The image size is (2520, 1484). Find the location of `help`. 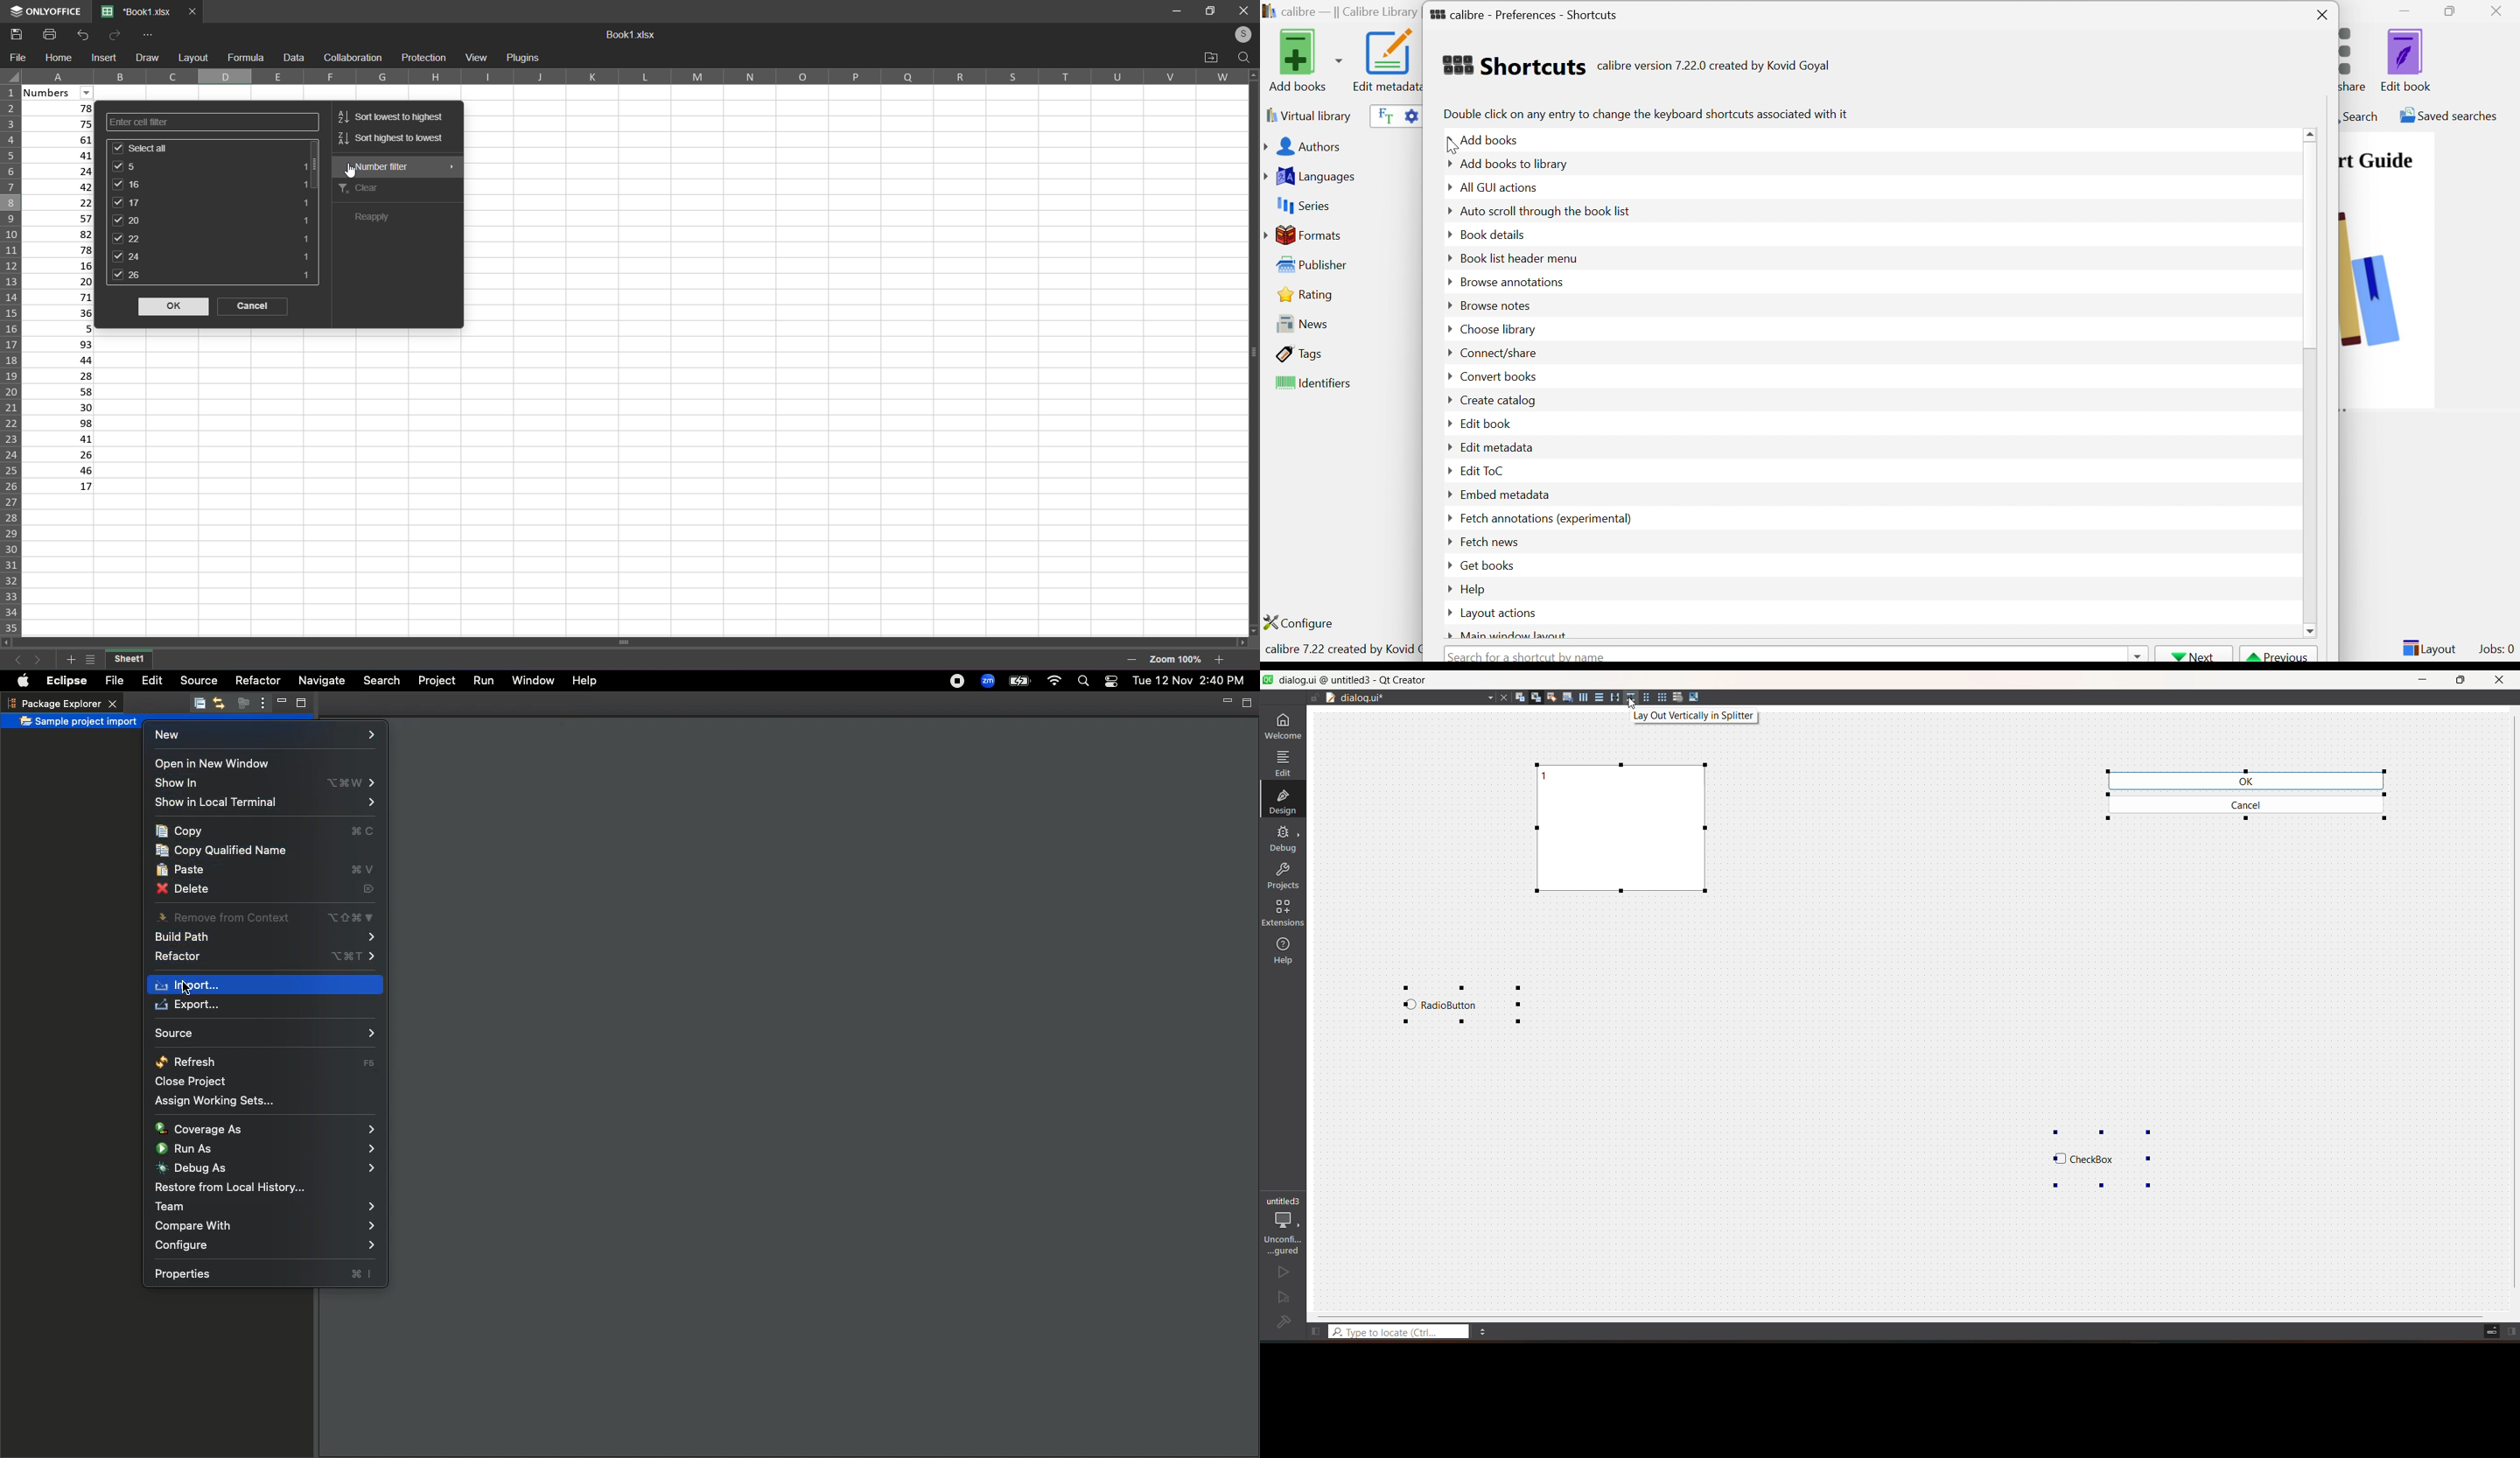

help is located at coordinates (1284, 951).